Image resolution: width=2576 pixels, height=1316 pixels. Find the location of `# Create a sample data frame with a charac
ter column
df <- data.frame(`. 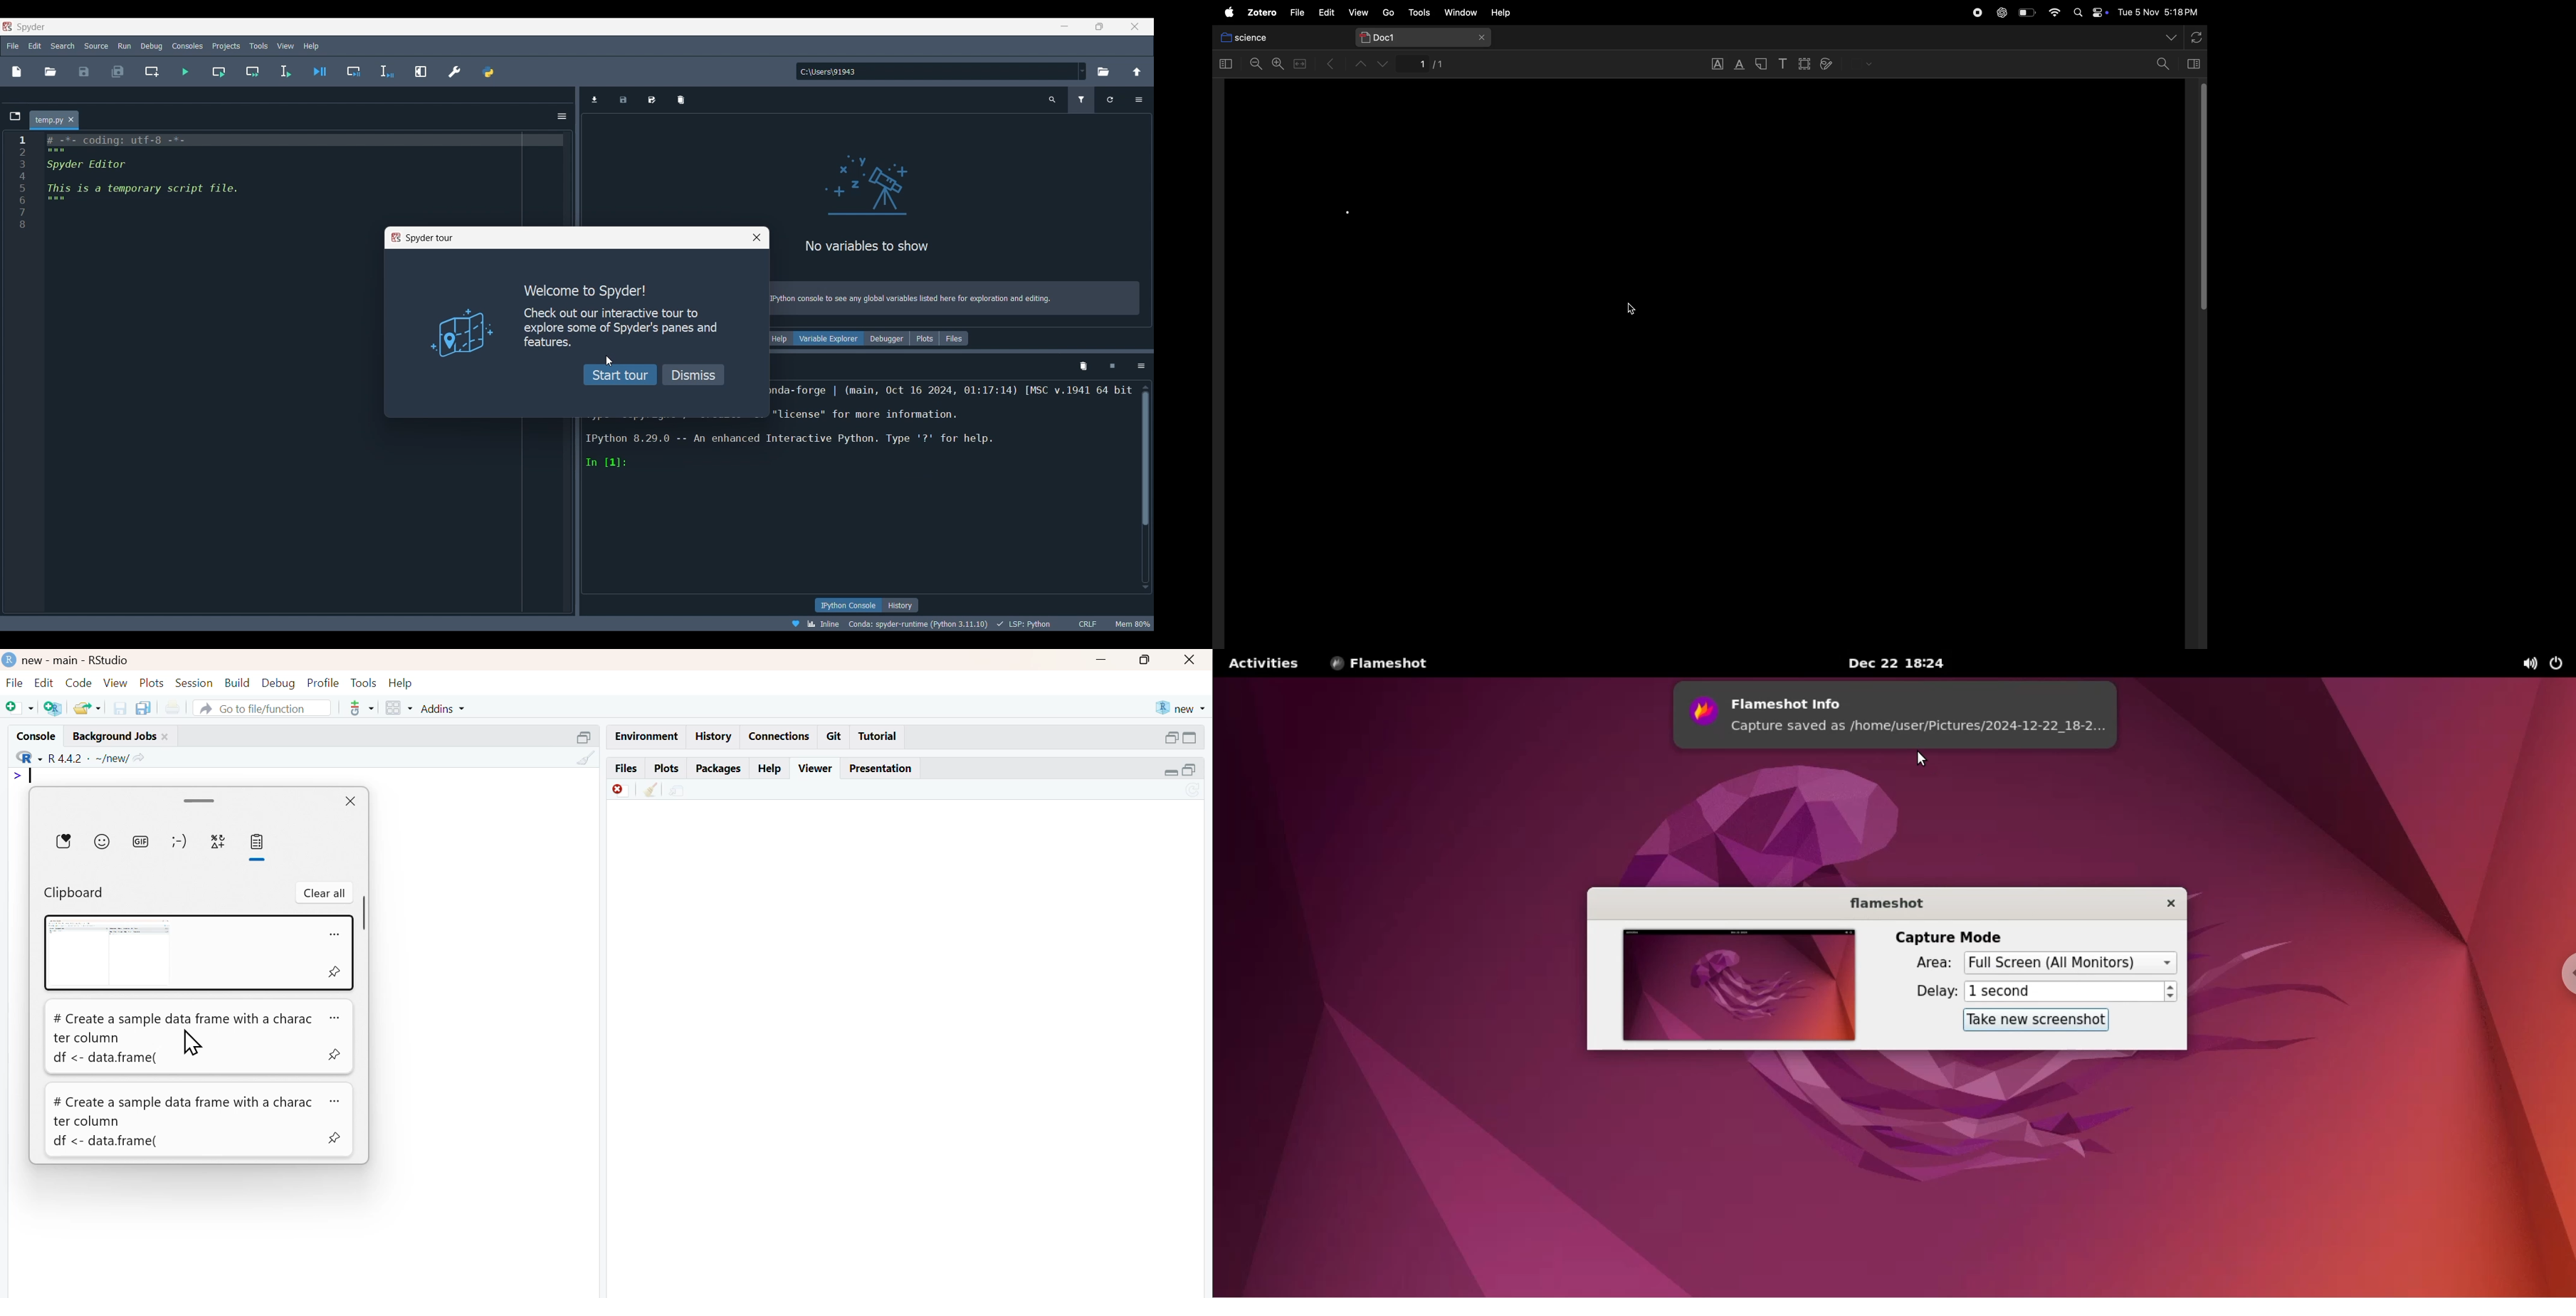

# Create a sample data frame with a charac
ter column
df <- data.frame( is located at coordinates (184, 1122).